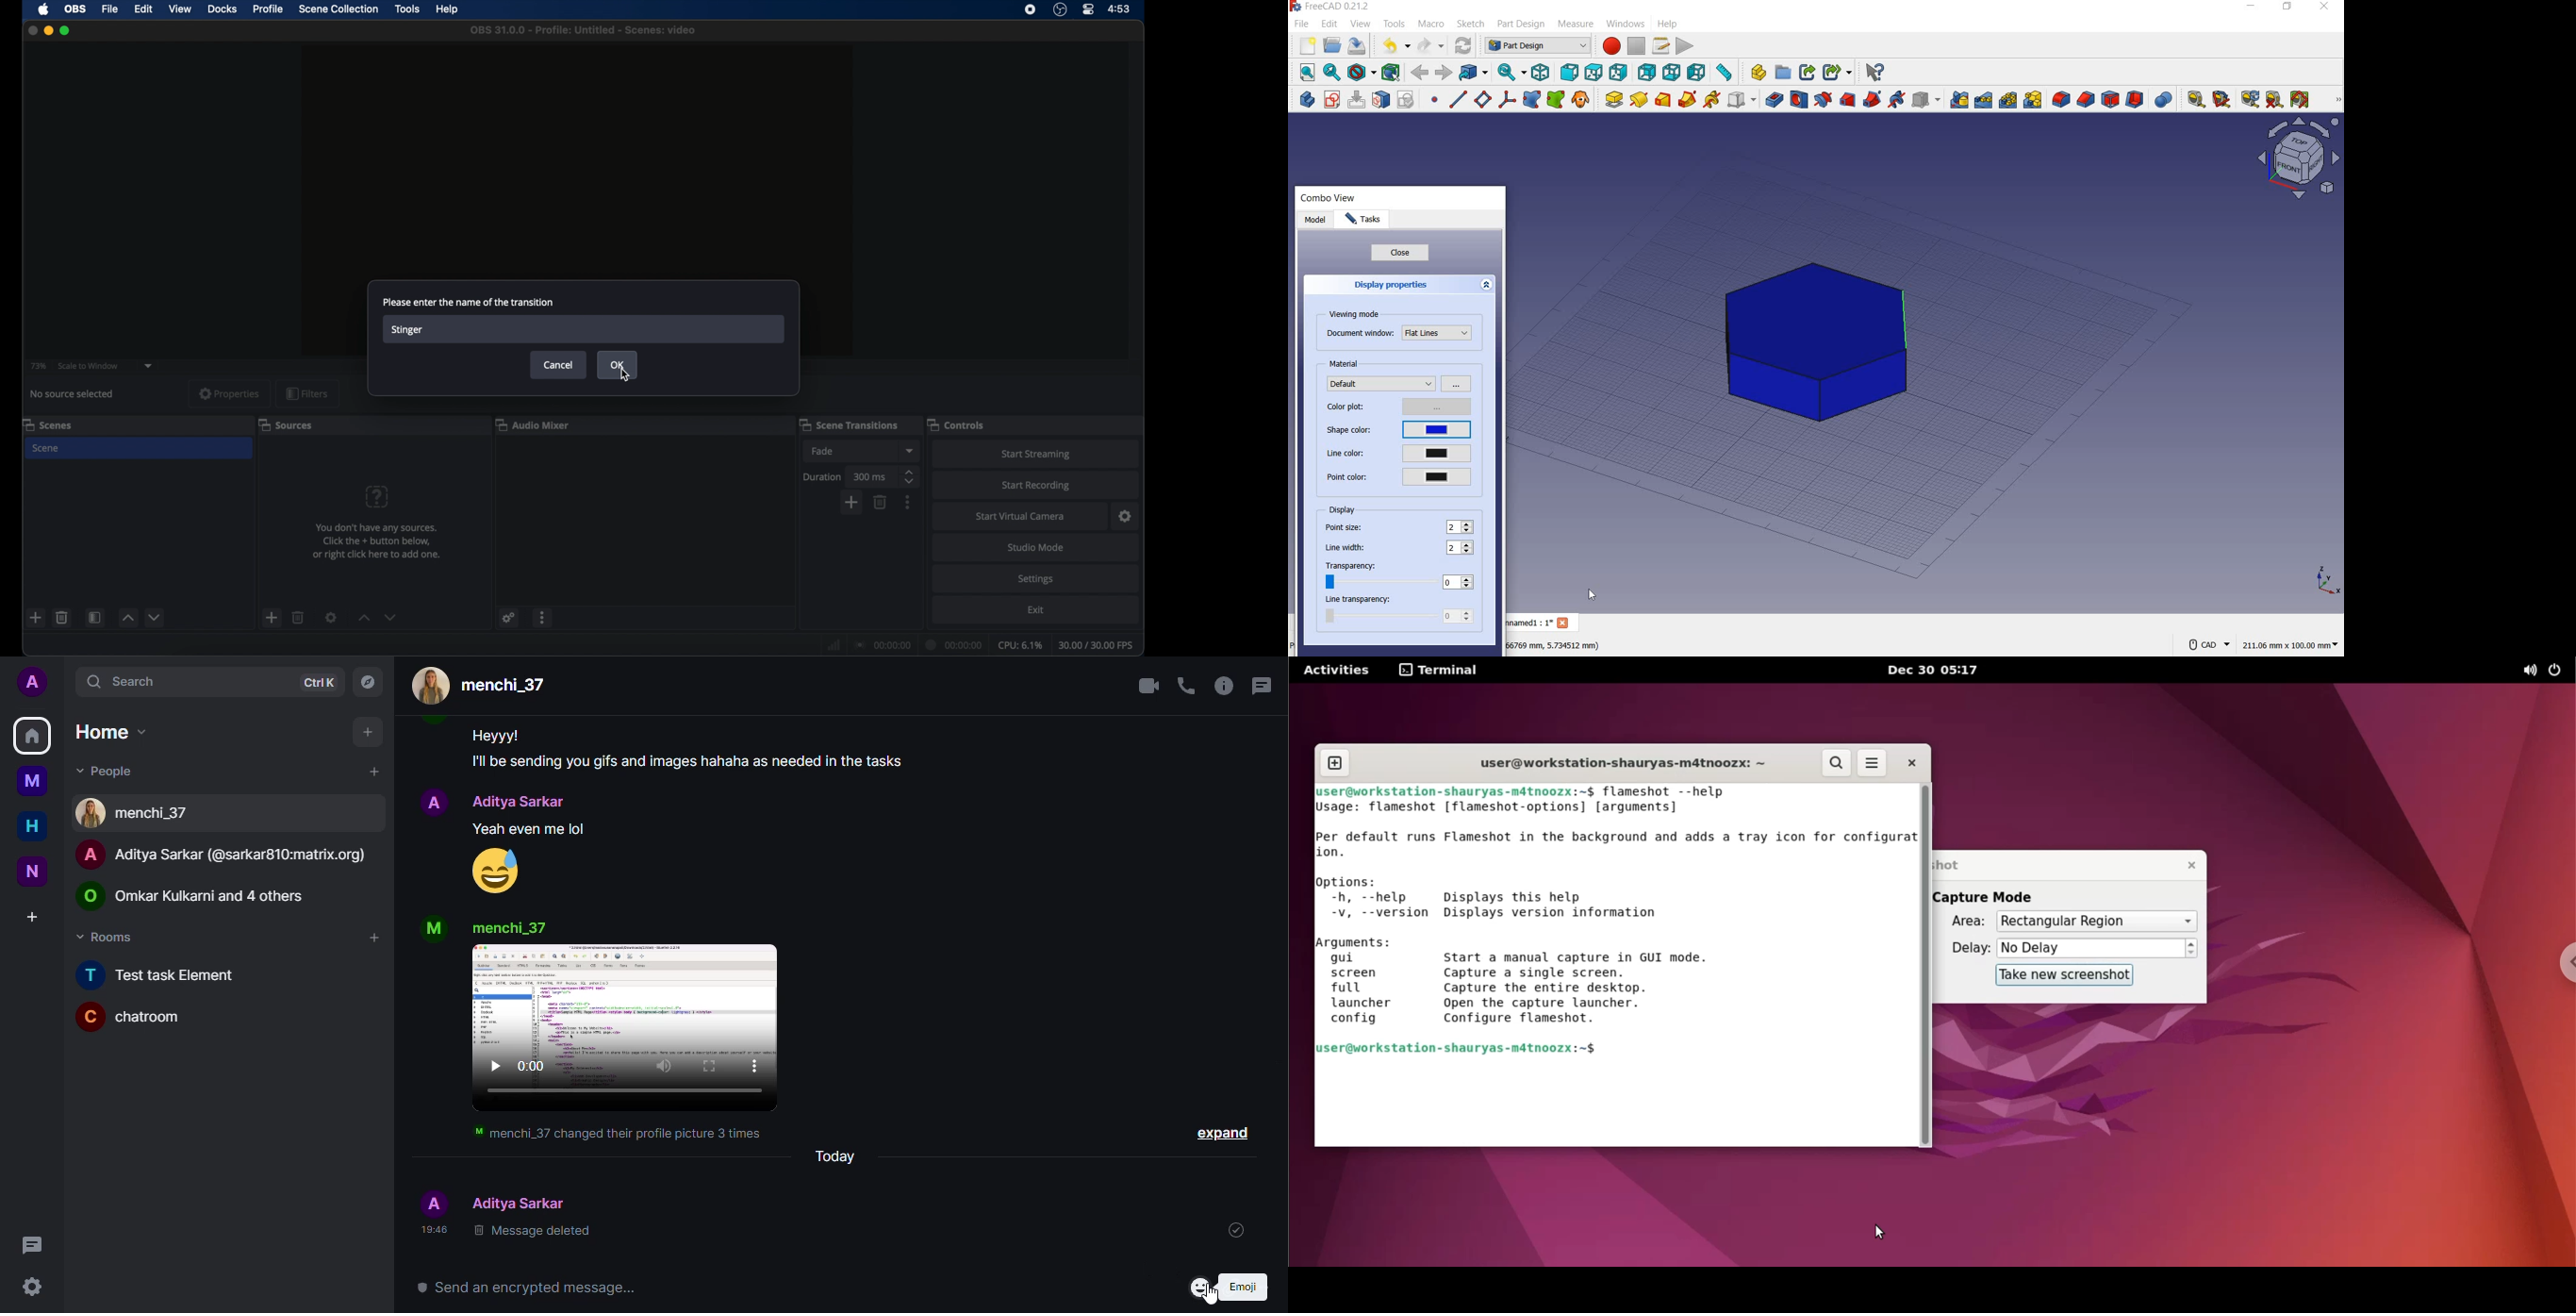  I want to click on close, so click(1399, 253).